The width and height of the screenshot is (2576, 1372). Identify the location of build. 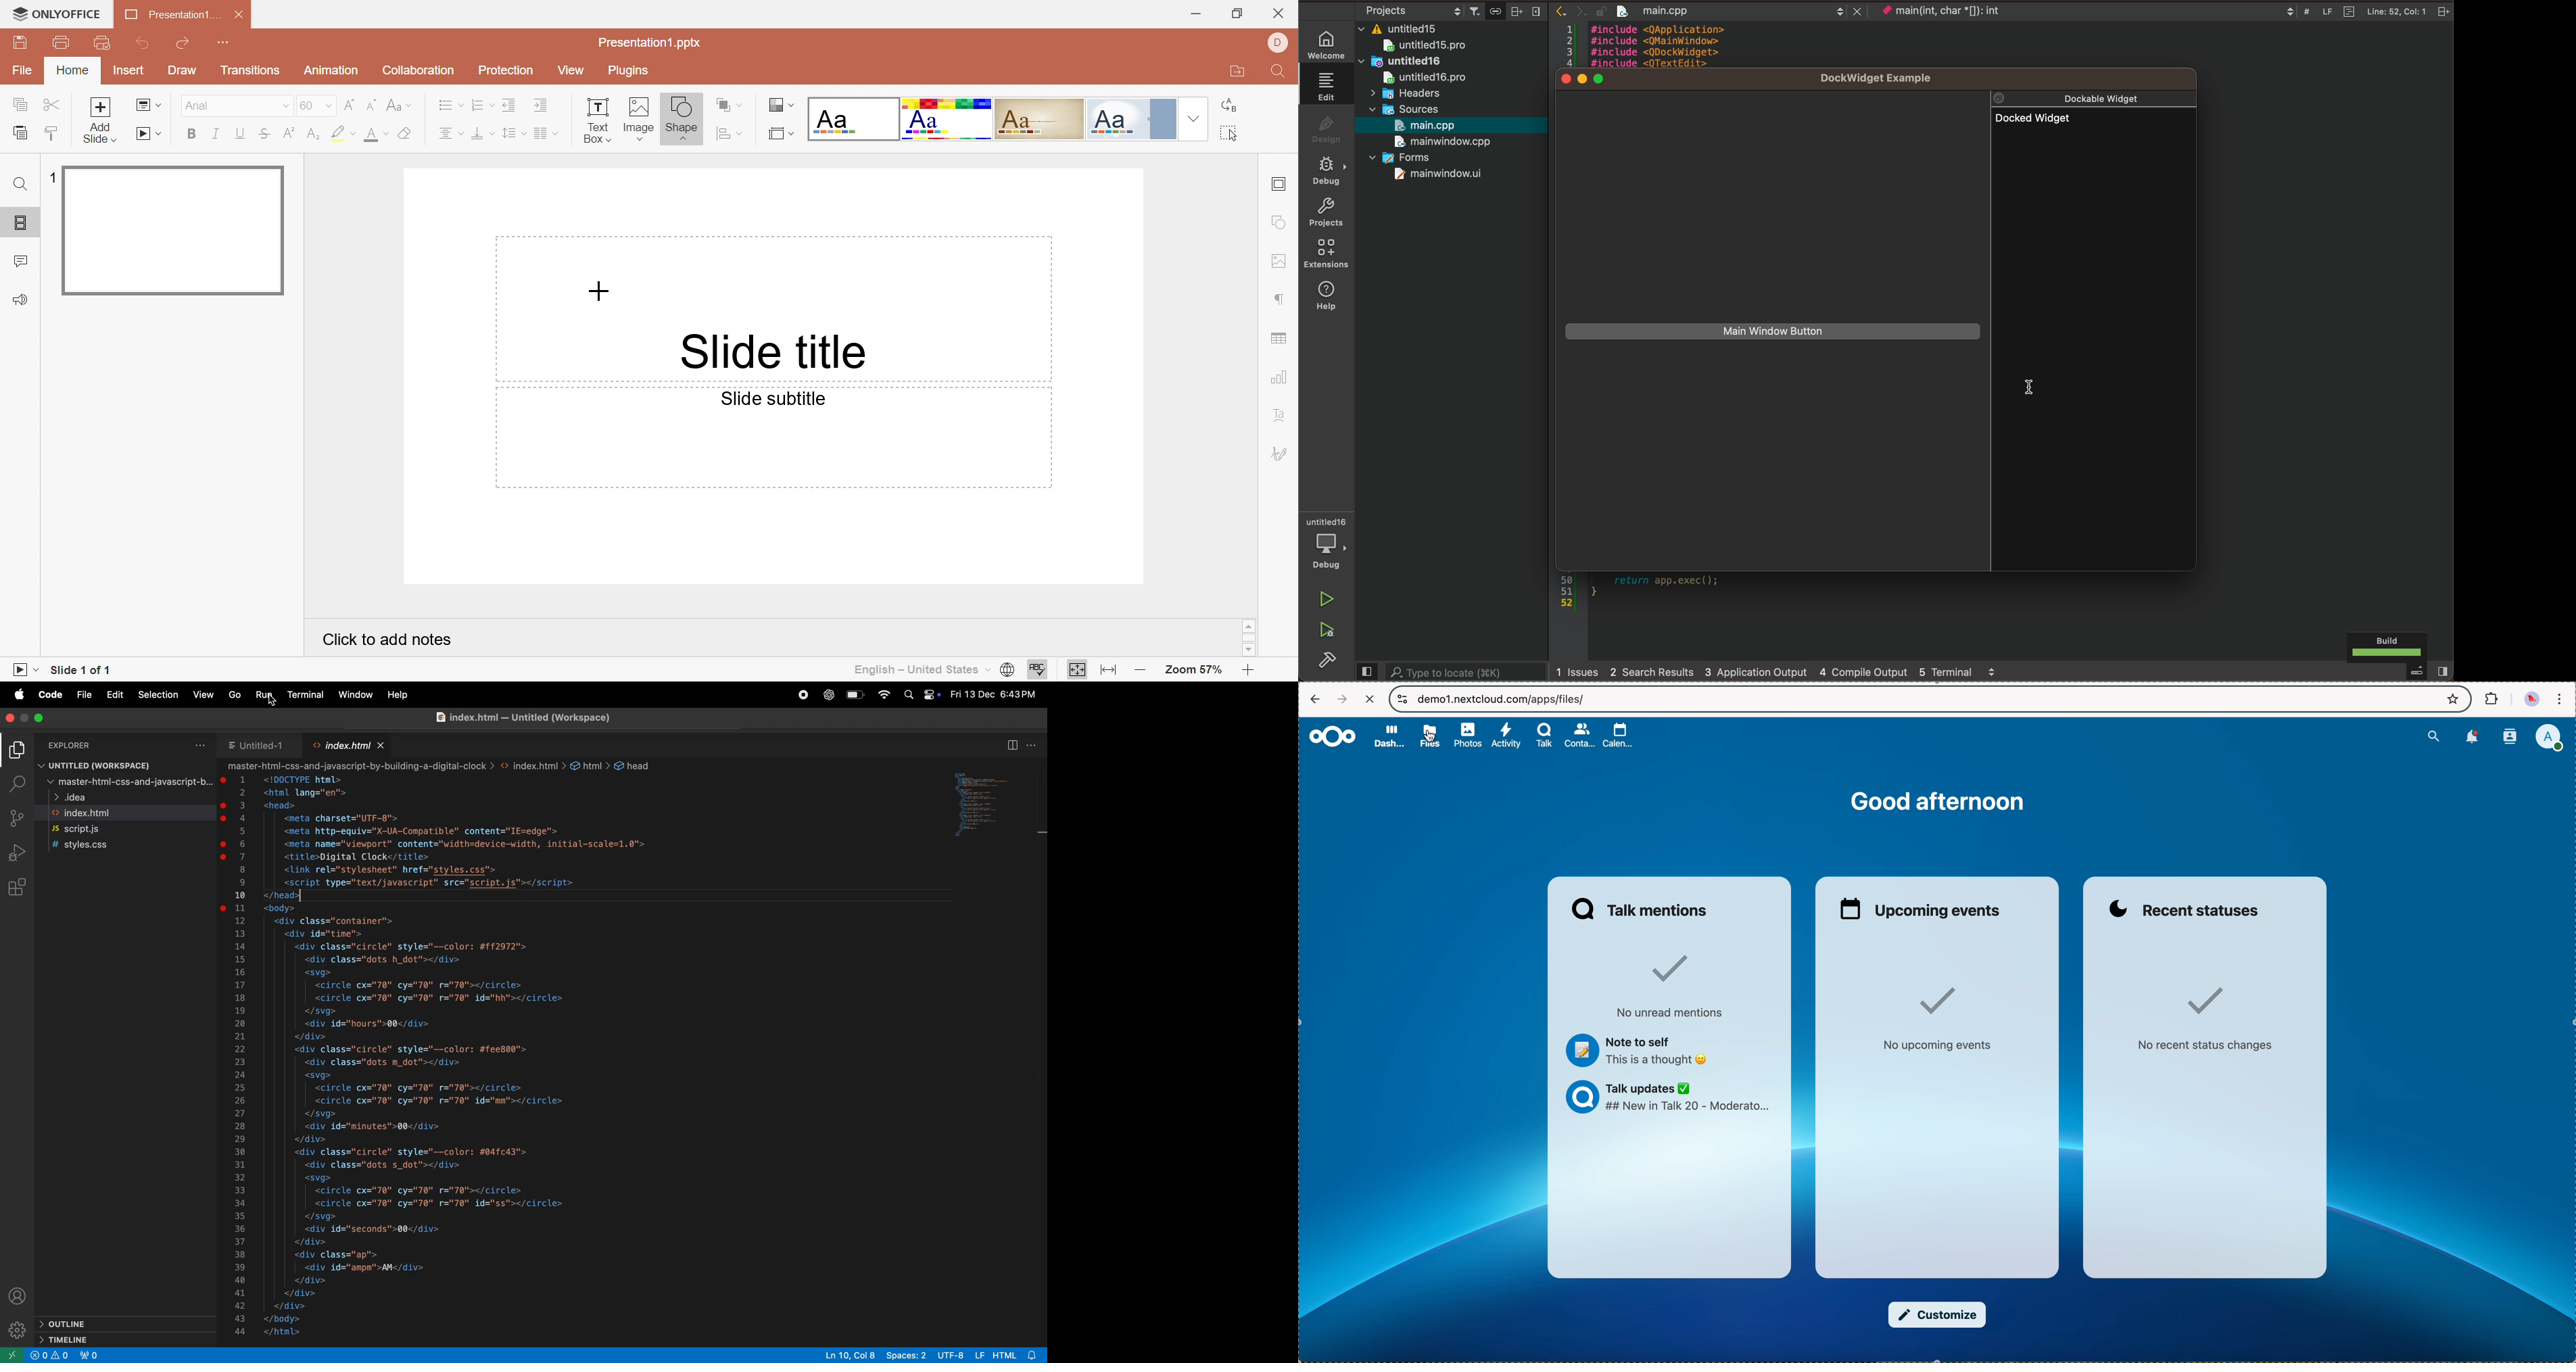
(1332, 661).